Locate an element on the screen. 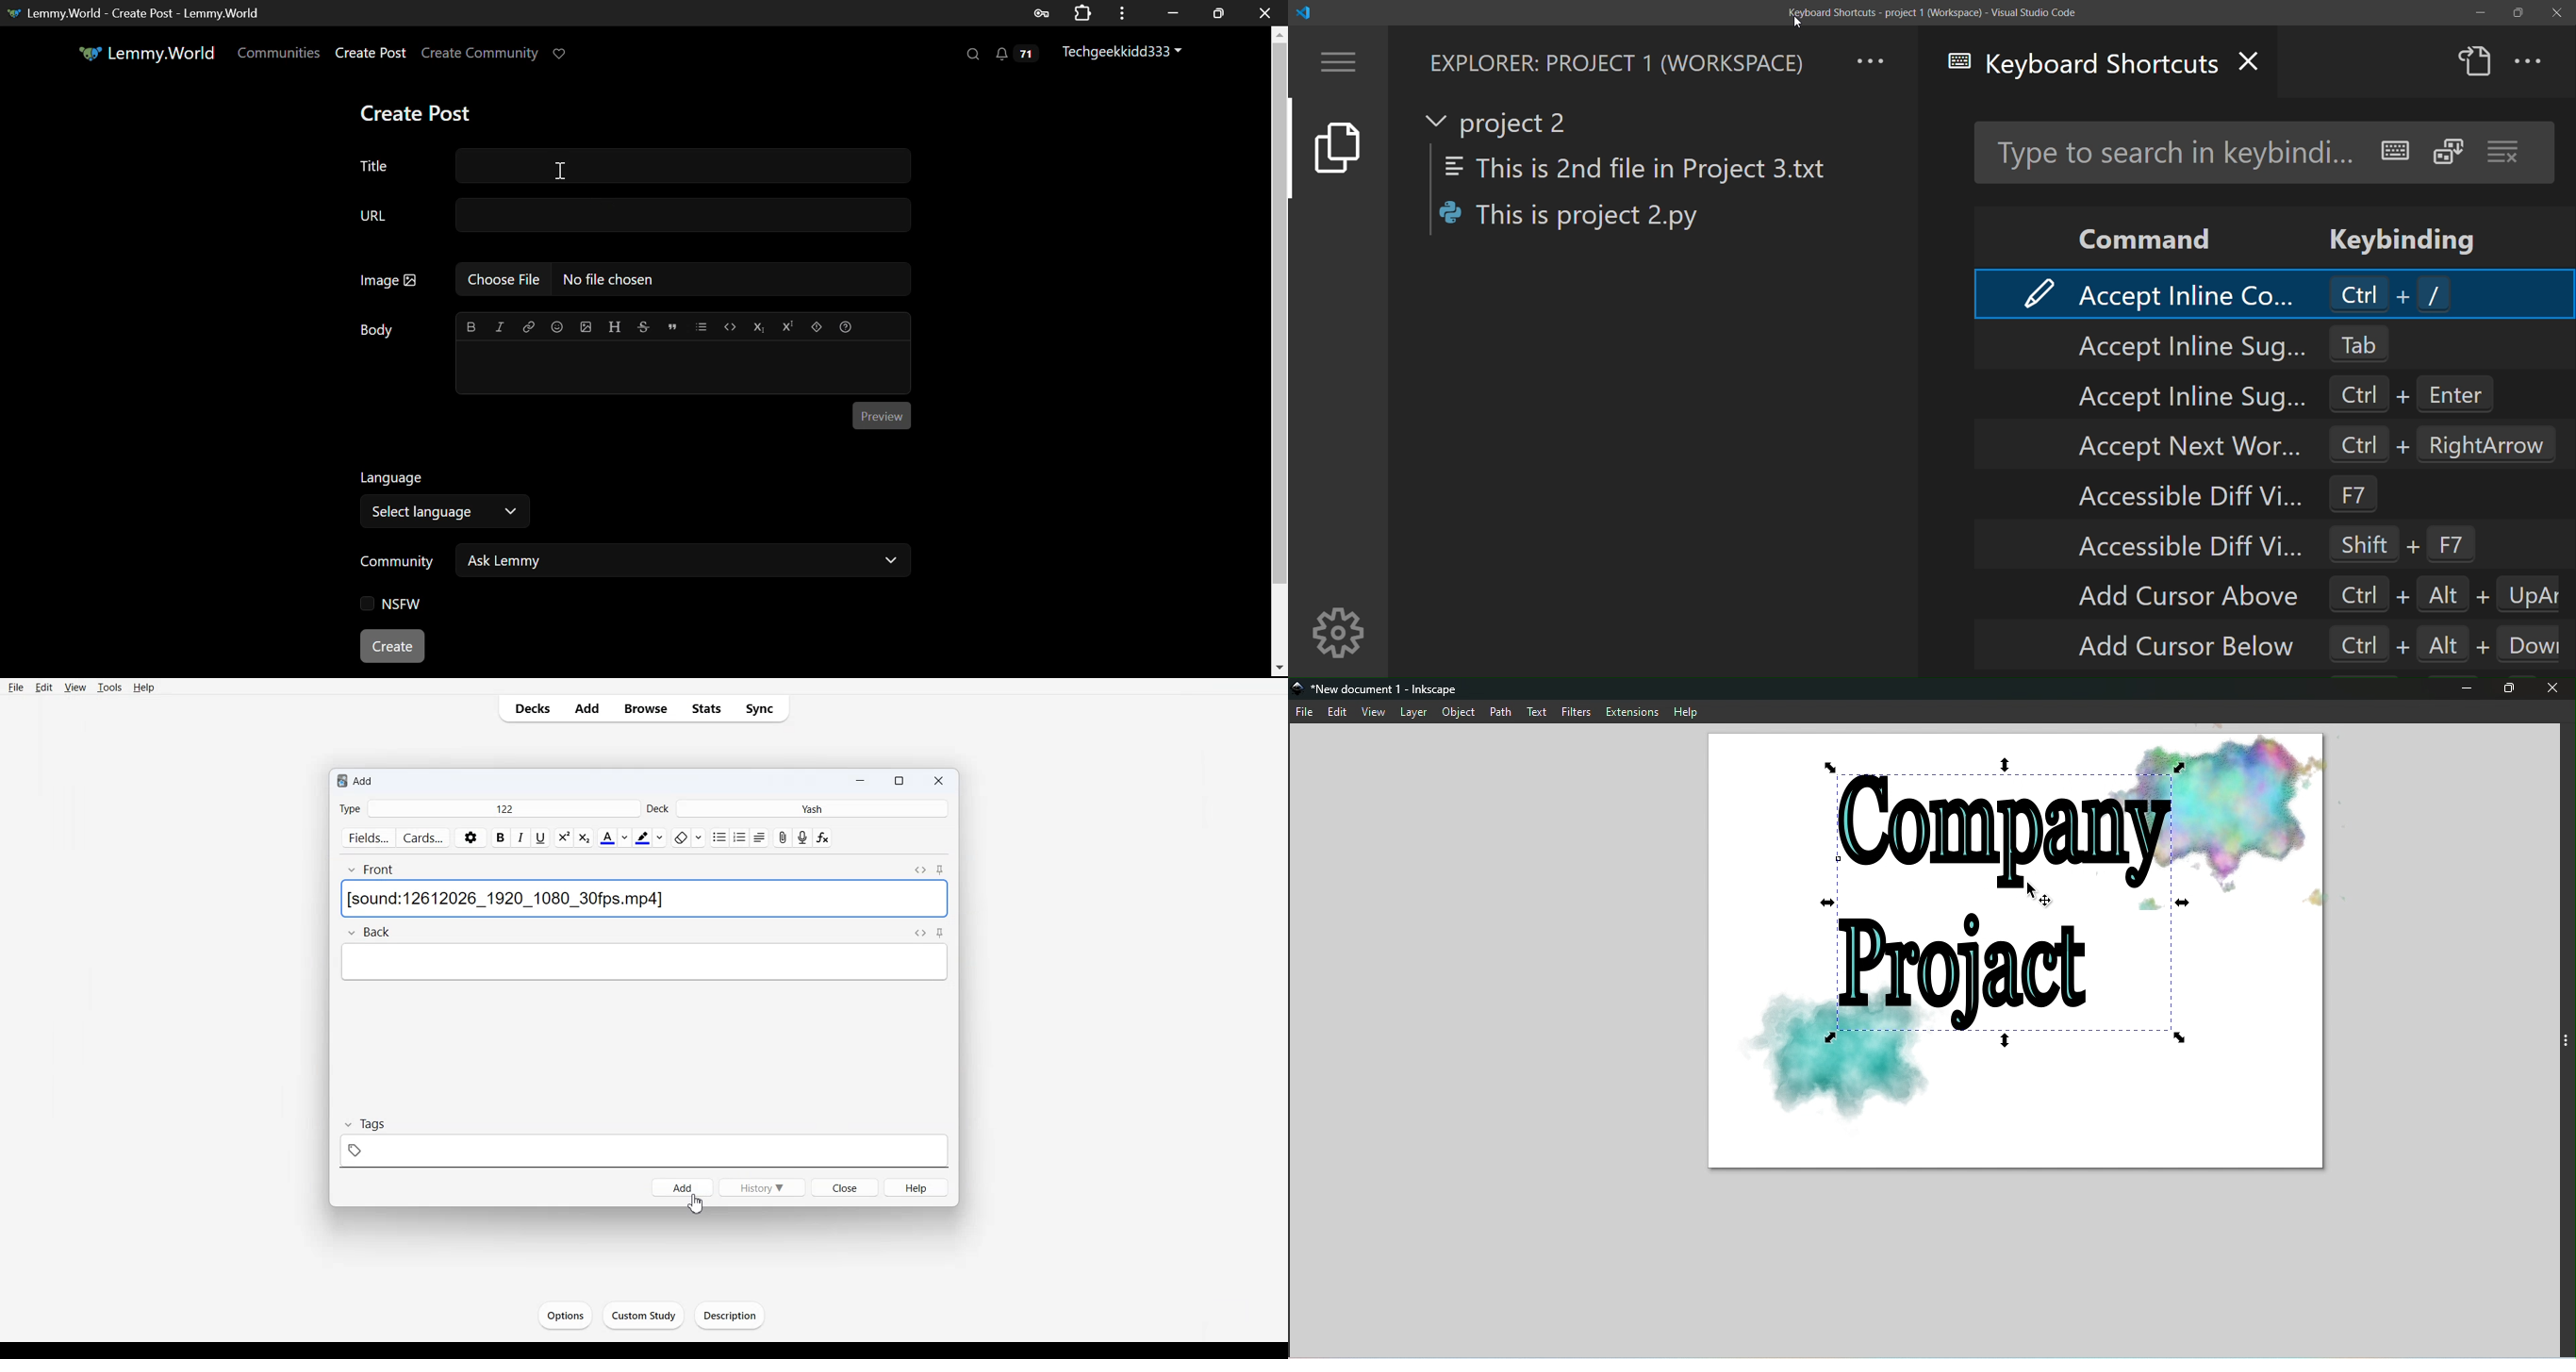  Tags is located at coordinates (369, 1124).